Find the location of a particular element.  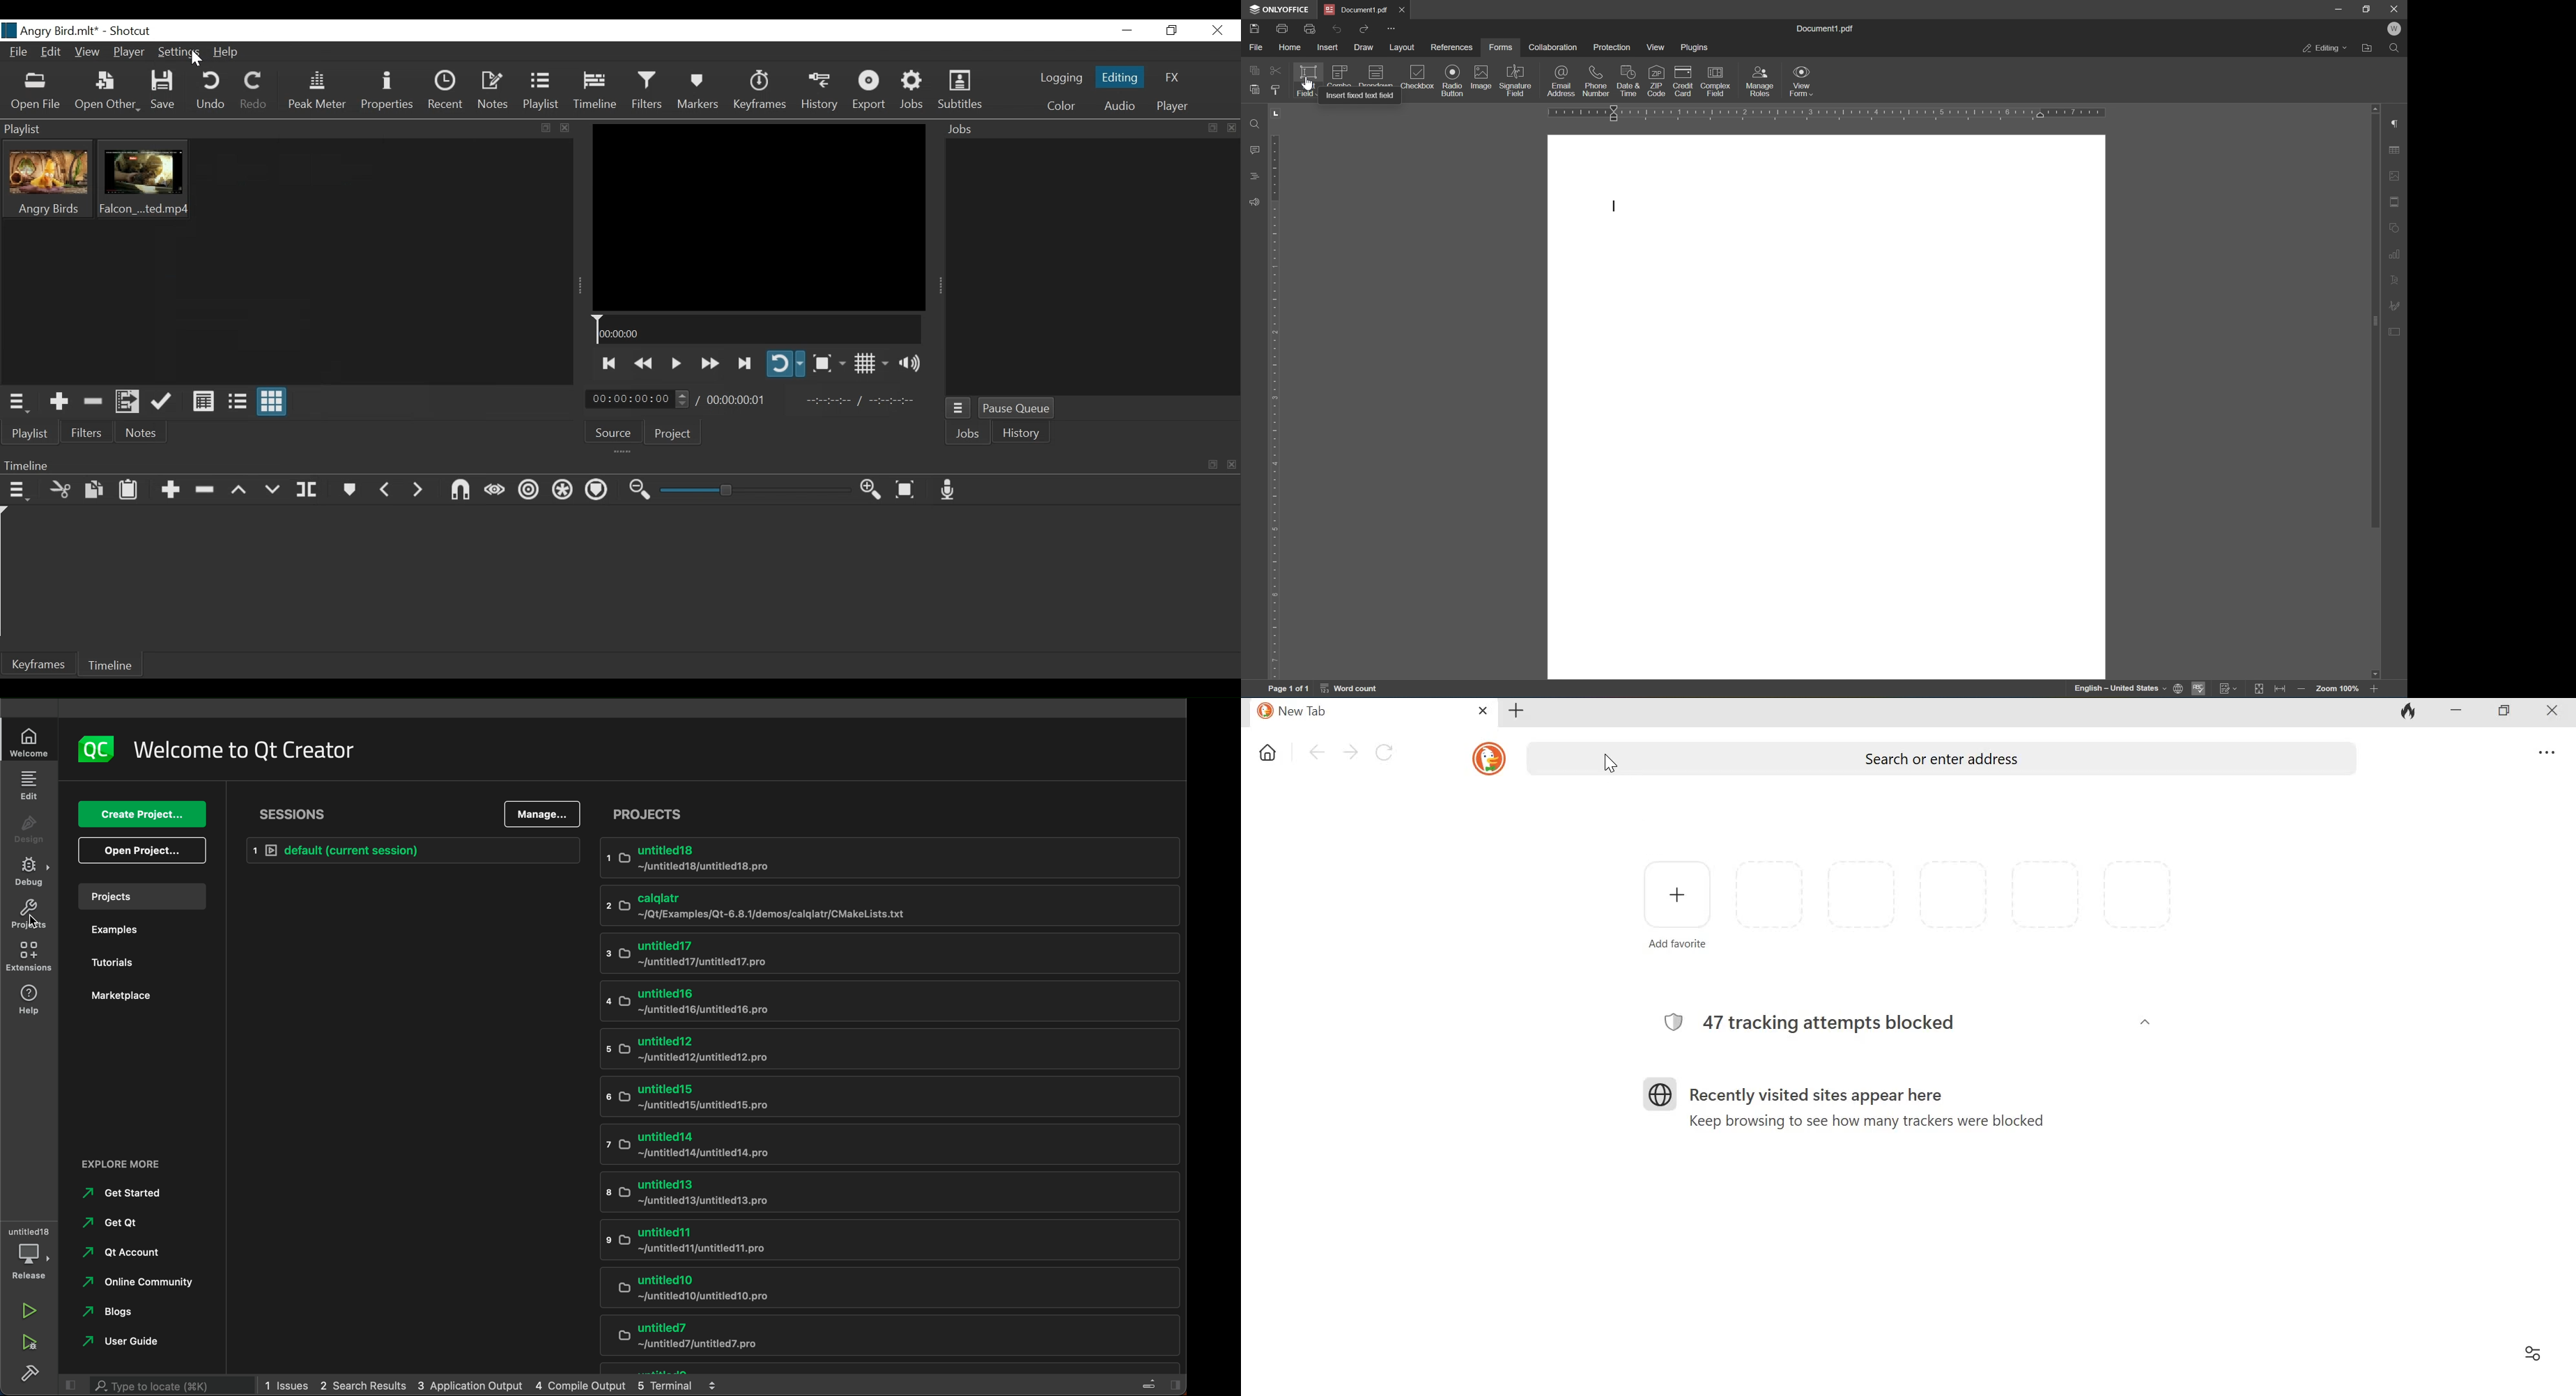

File name is located at coordinates (51, 30).